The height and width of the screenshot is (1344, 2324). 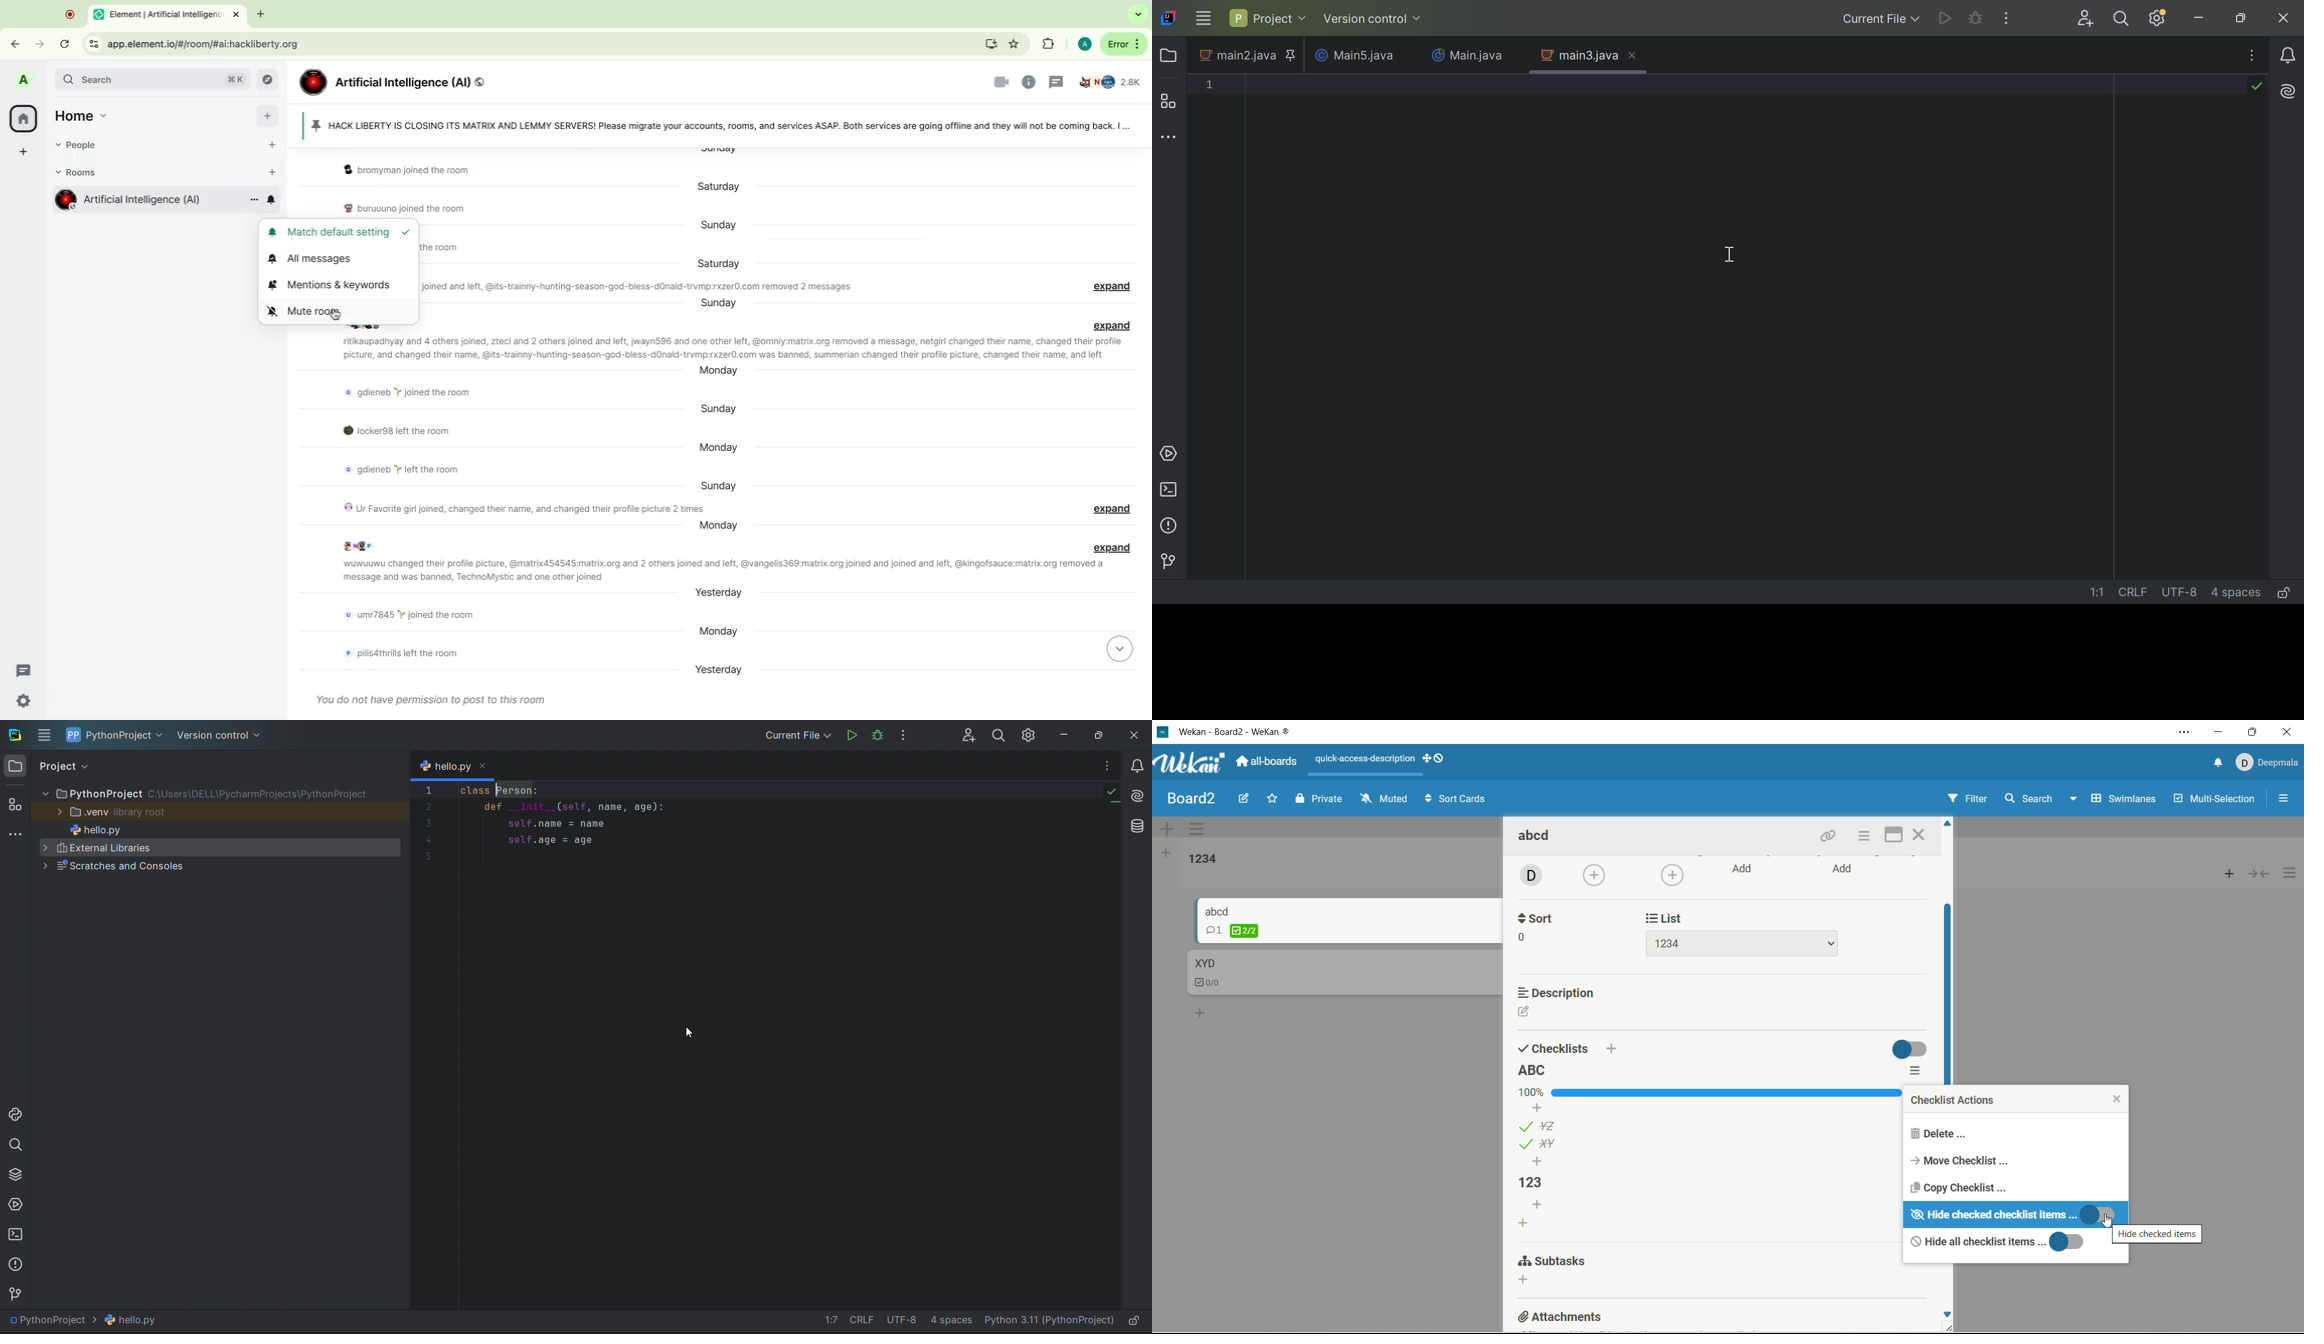 What do you see at coordinates (1190, 763) in the screenshot?
I see `wekan` at bounding box center [1190, 763].